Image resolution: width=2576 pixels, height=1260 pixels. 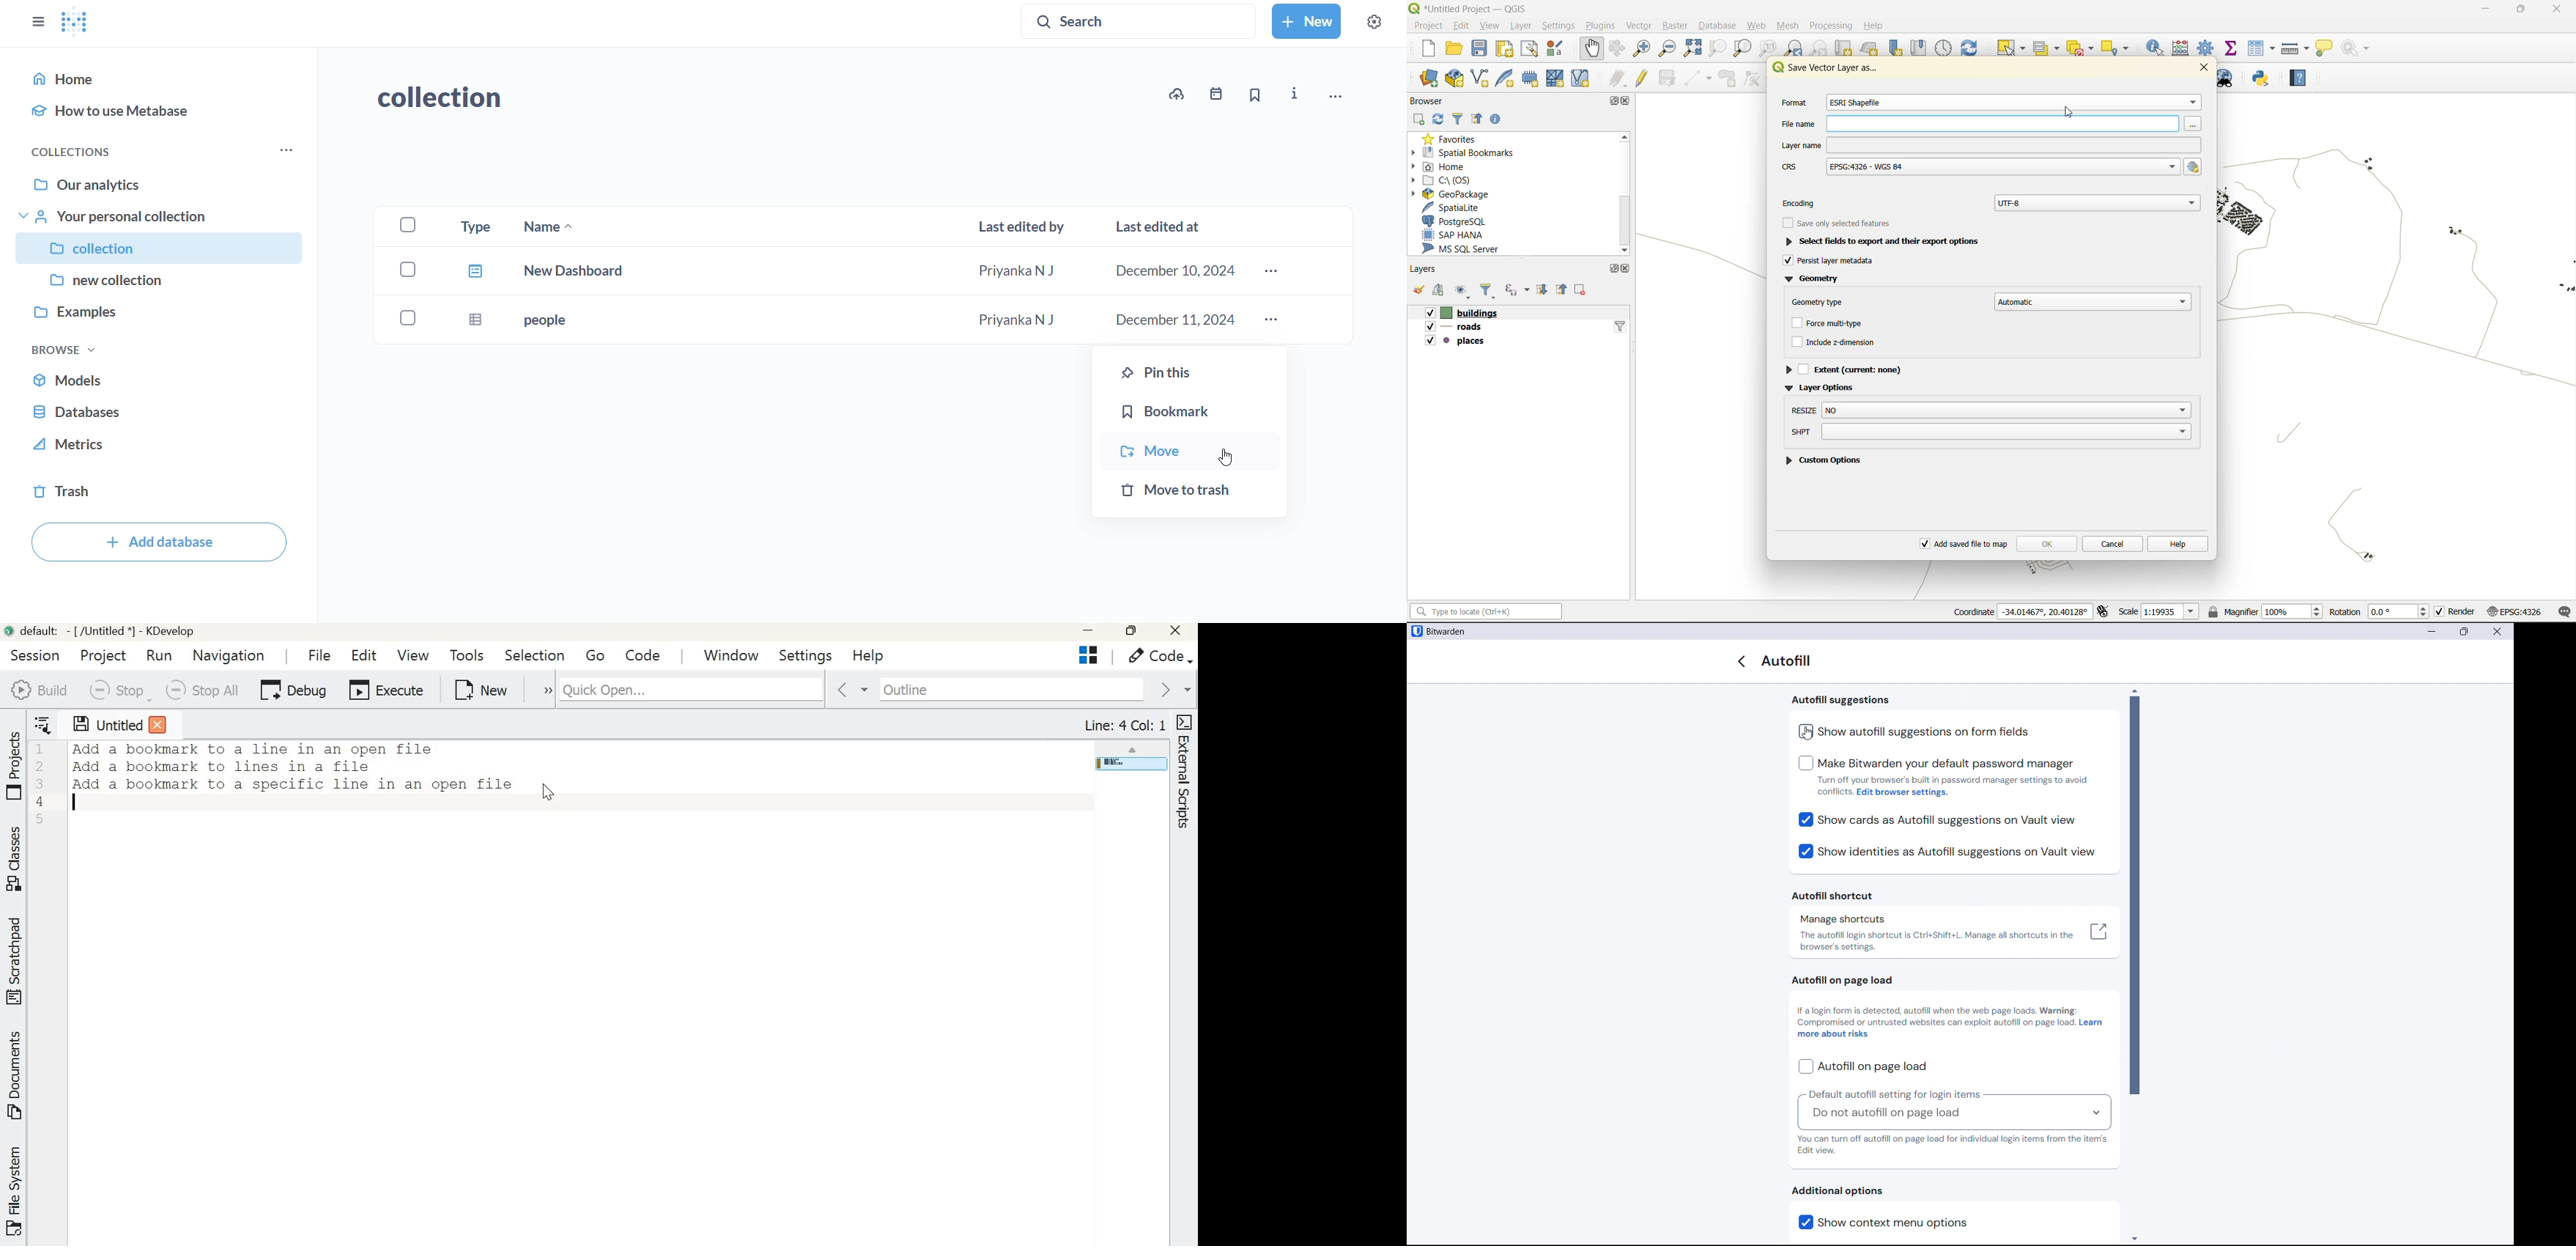 What do you see at coordinates (1830, 25) in the screenshot?
I see `processing` at bounding box center [1830, 25].